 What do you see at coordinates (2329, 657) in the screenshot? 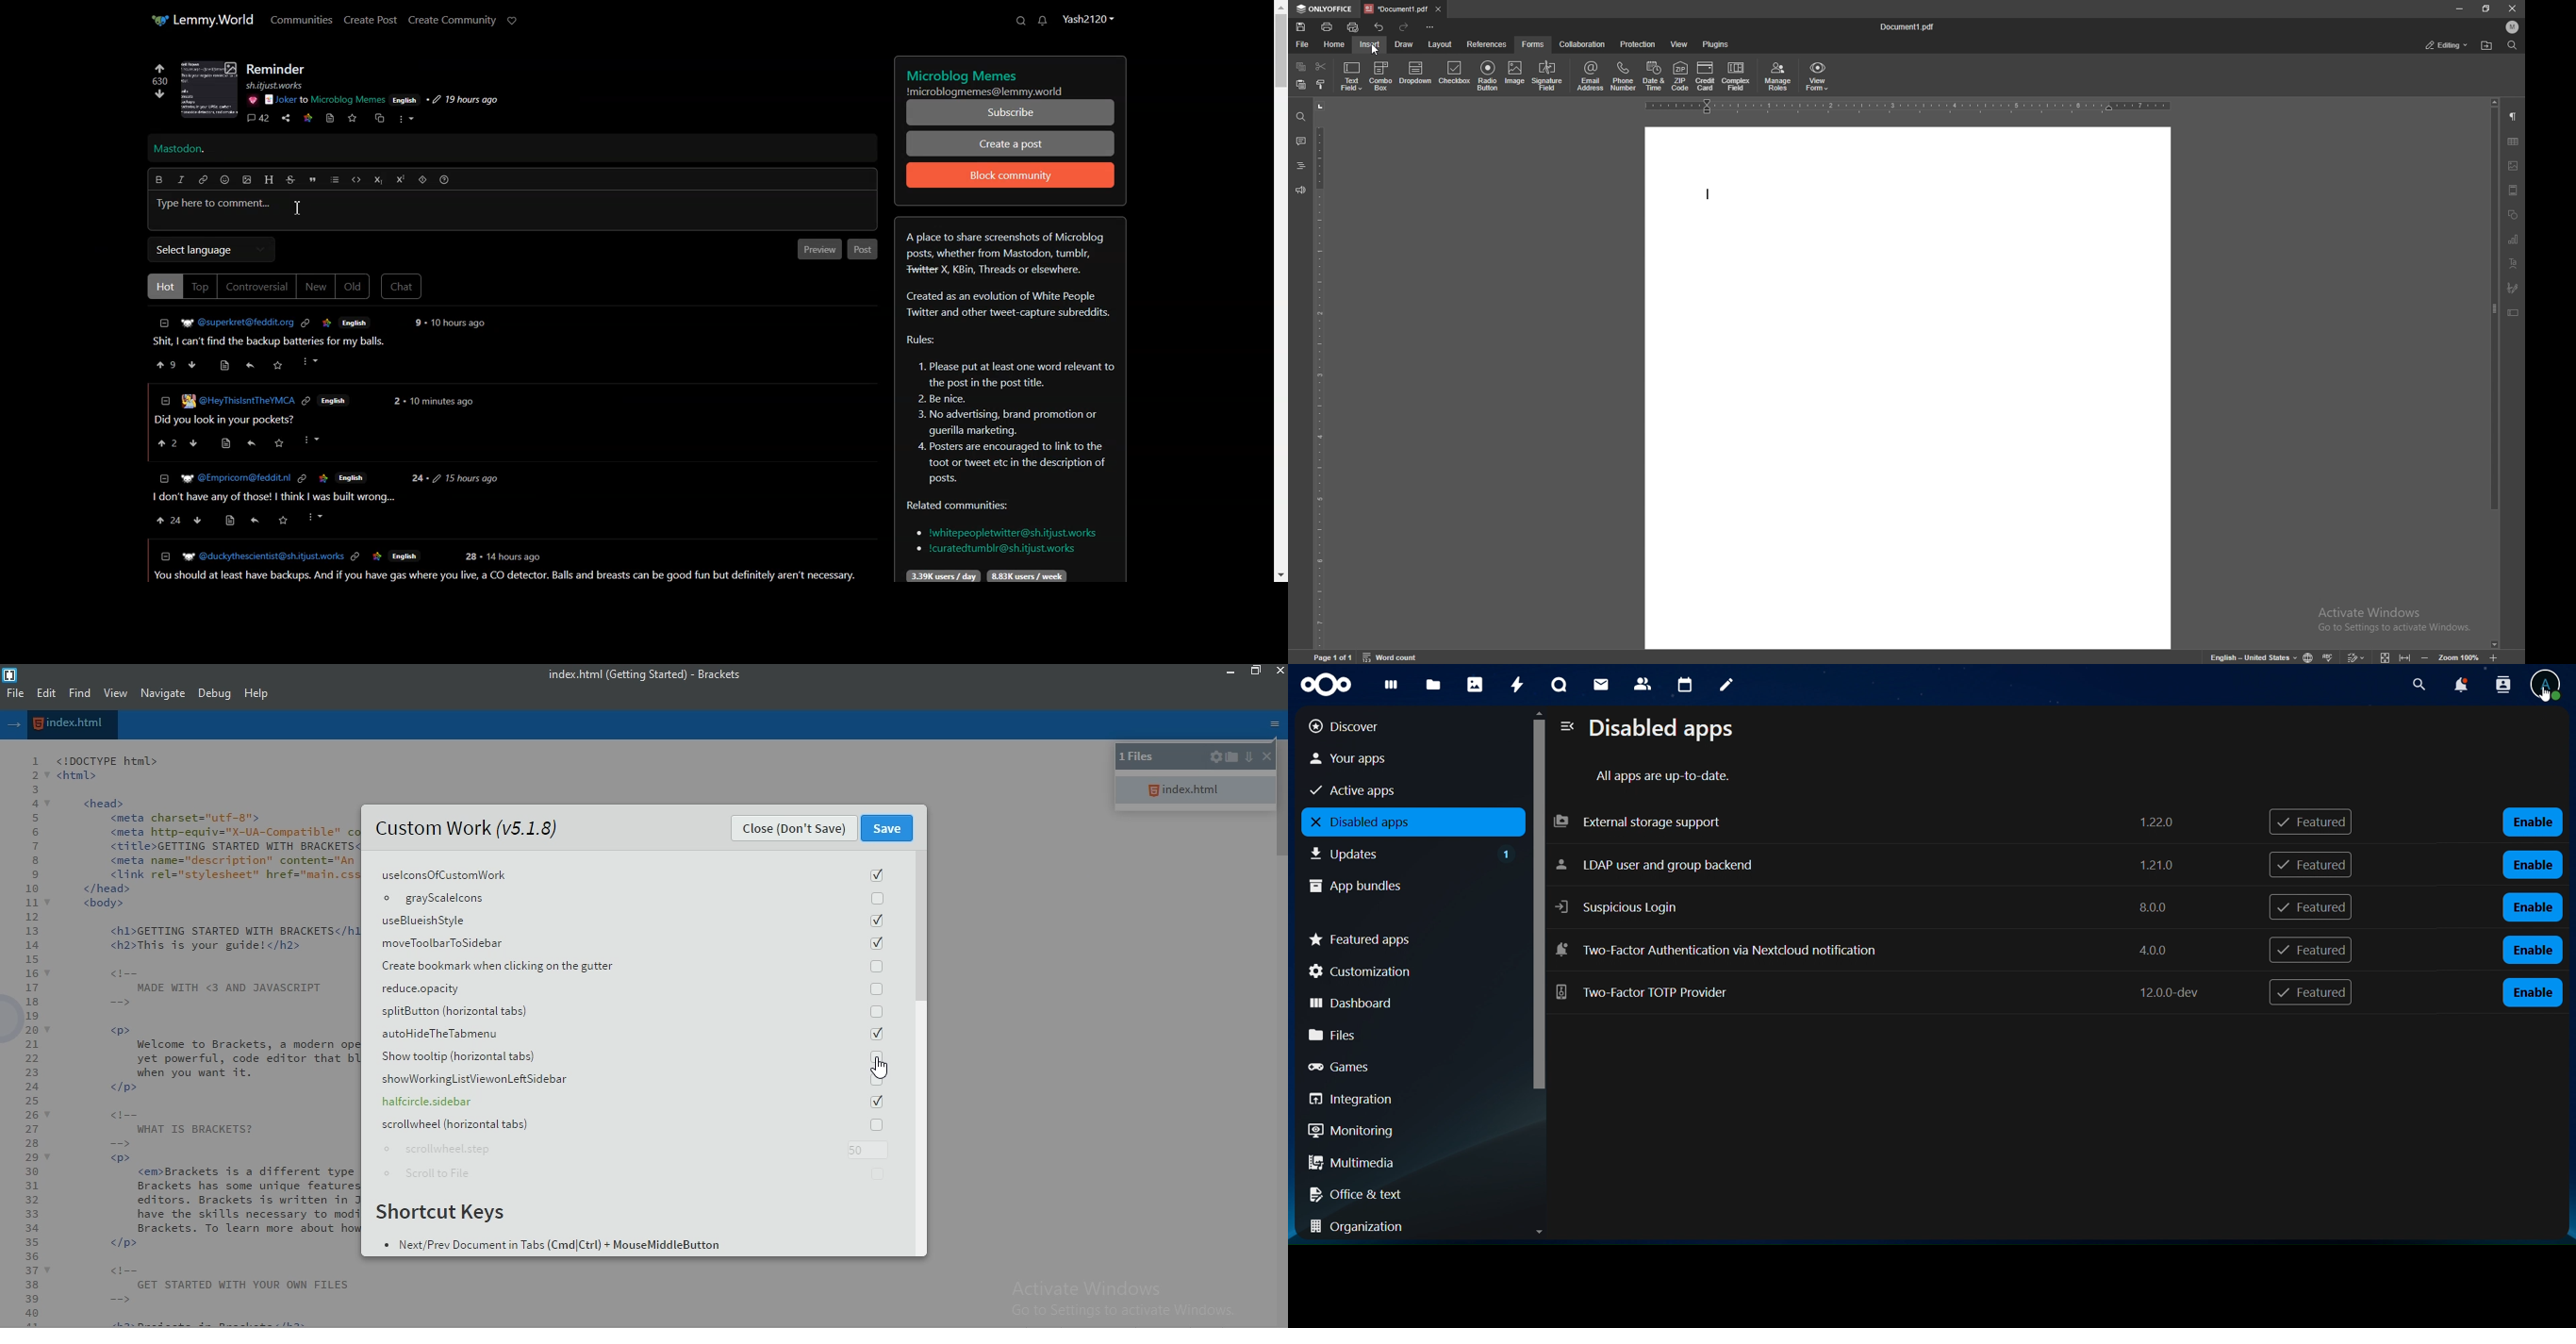
I see `spell check` at bounding box center [2329, 657].